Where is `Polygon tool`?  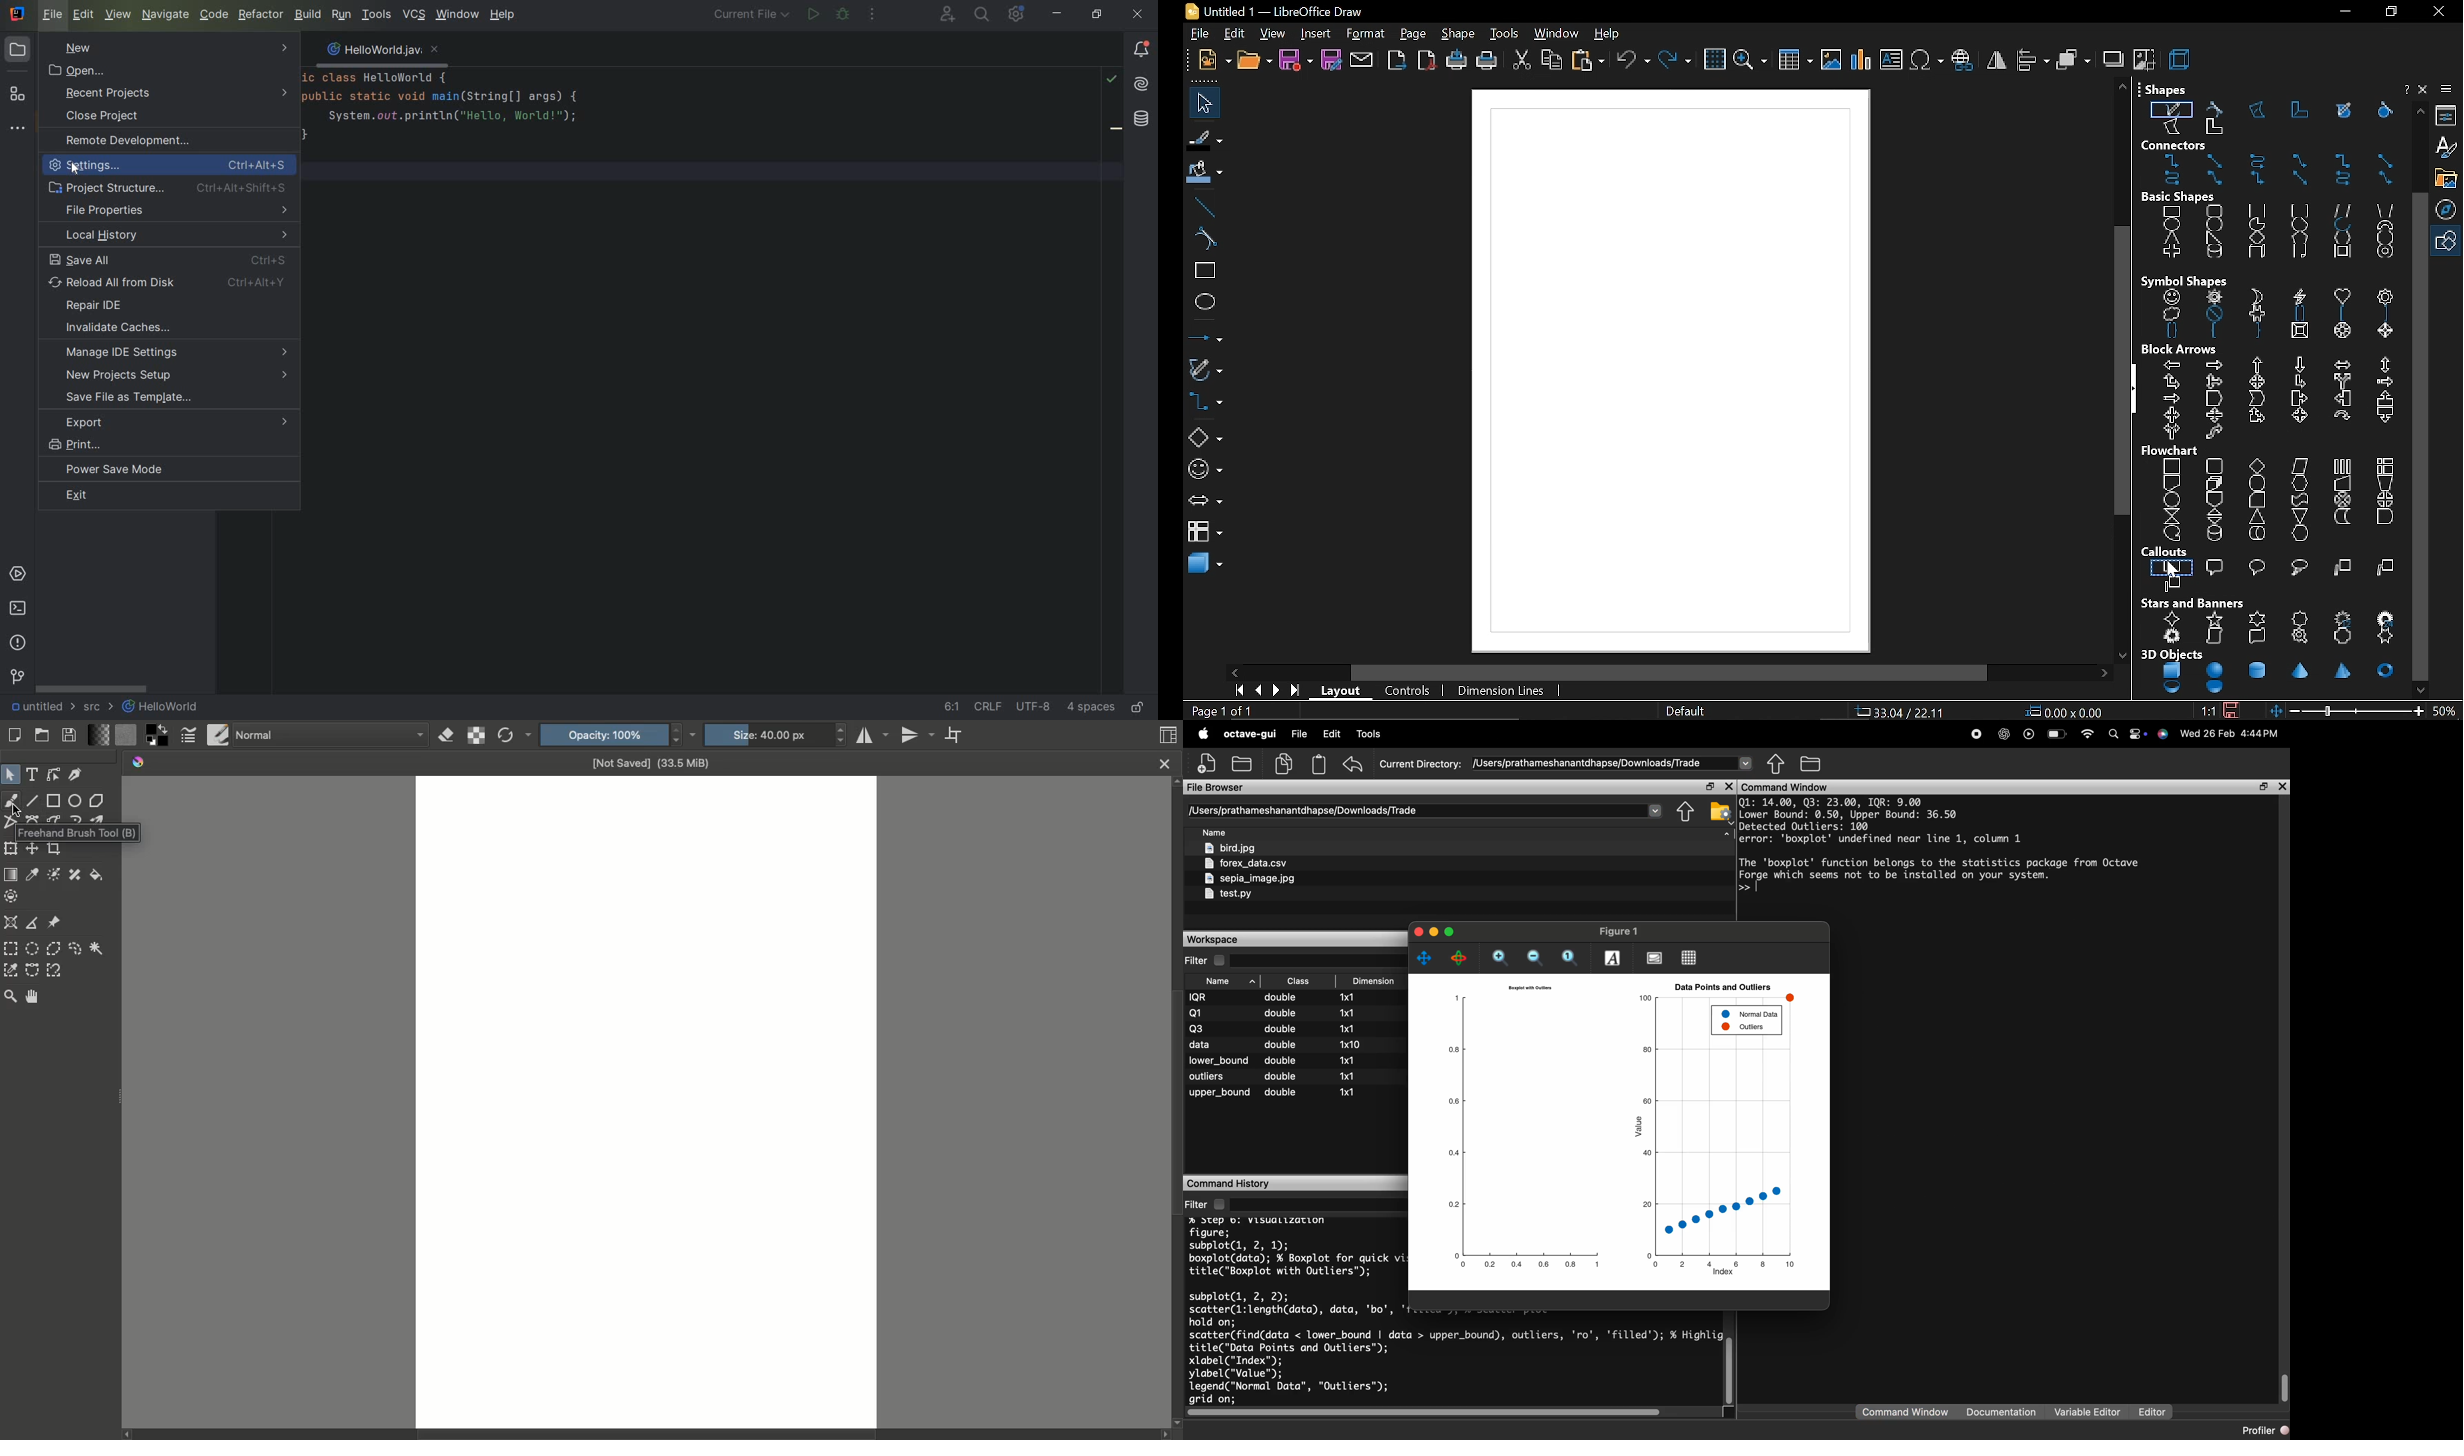
Polygon tool is located at coordinates (98, 801).